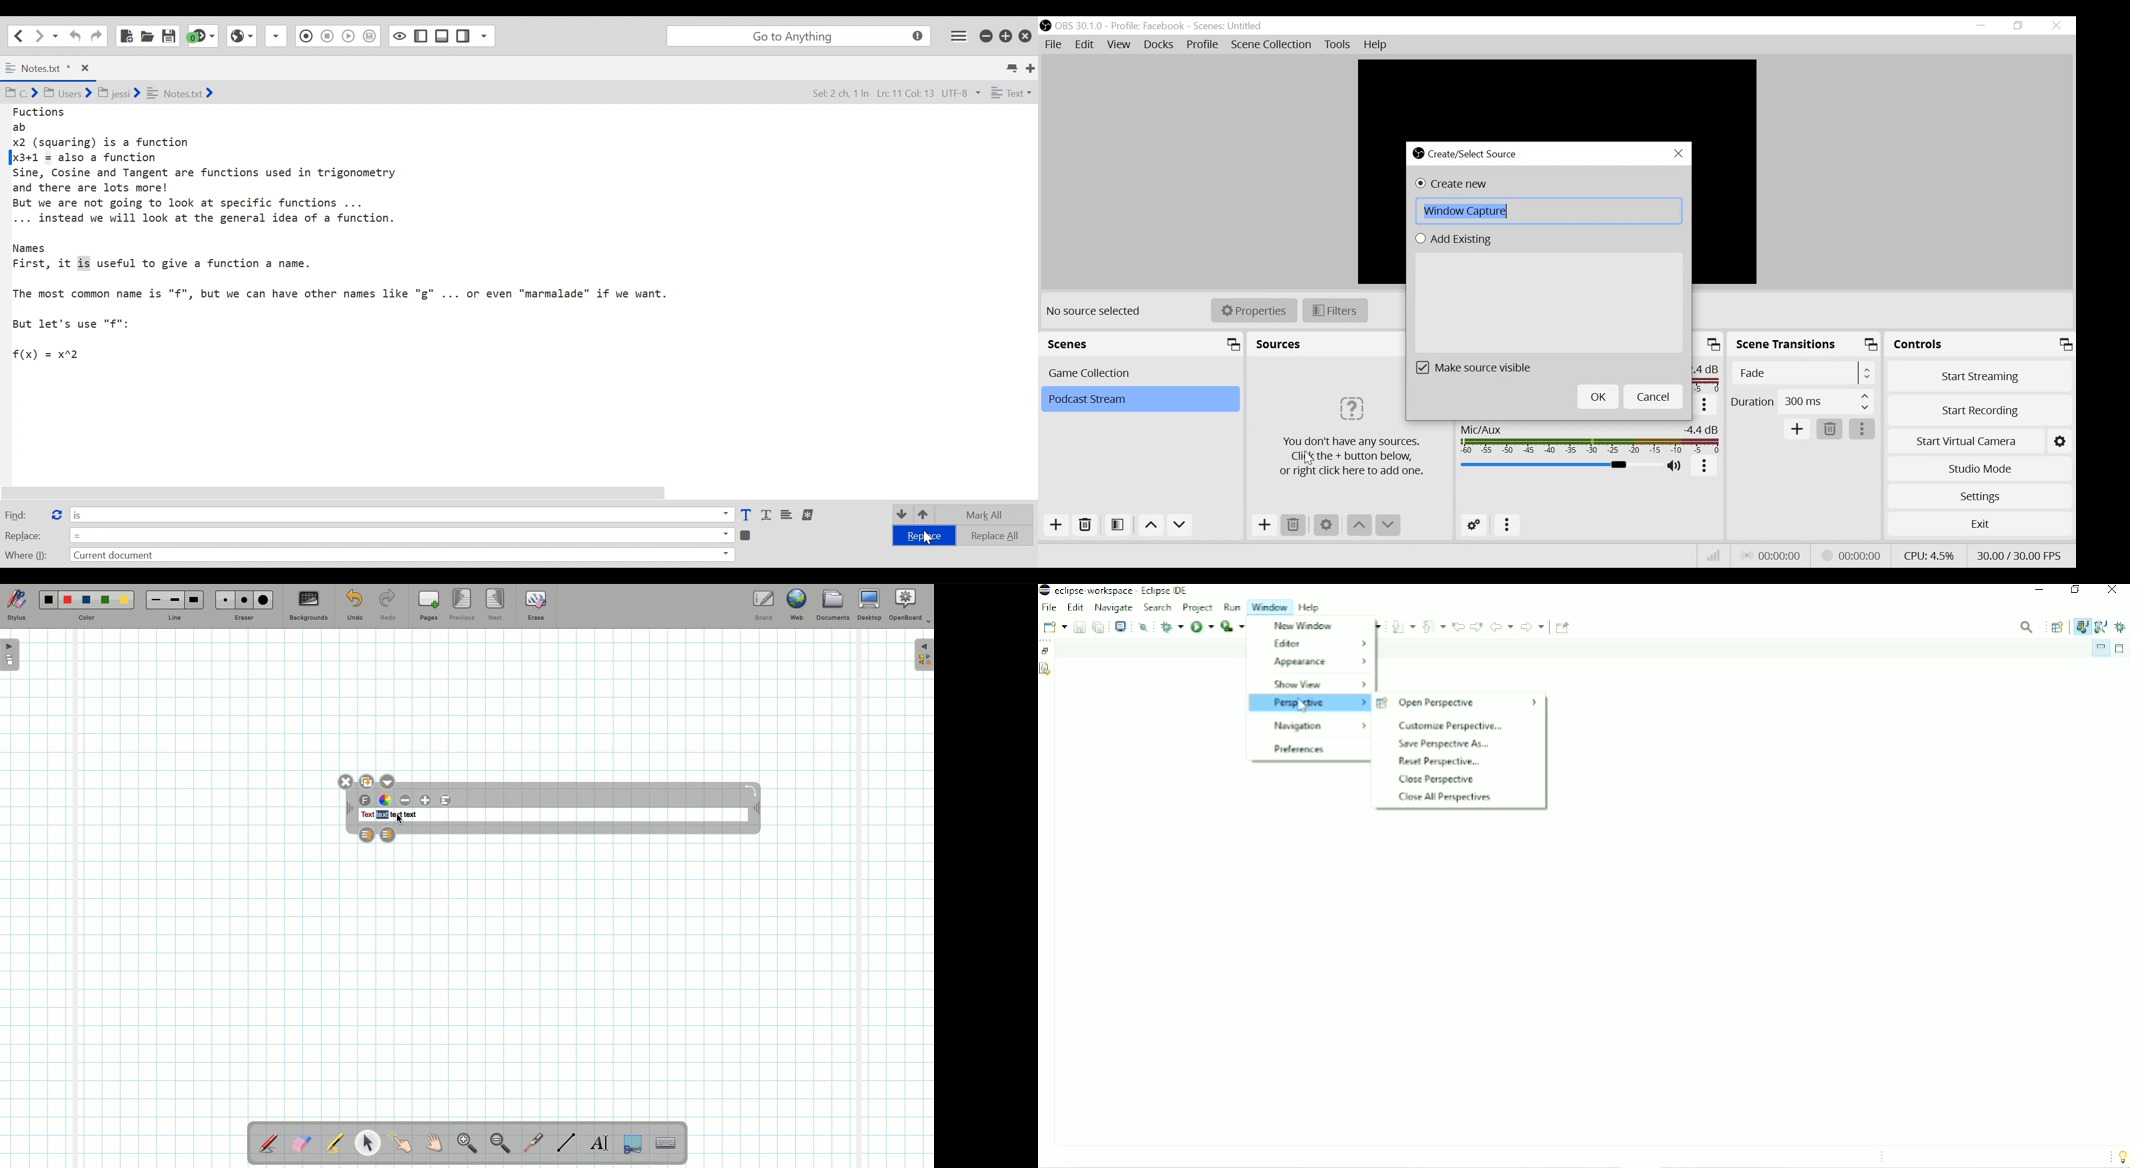 This screenshot has height=1176, width=2156. I want to click on Stop Recording Macro, so click(304, 37).